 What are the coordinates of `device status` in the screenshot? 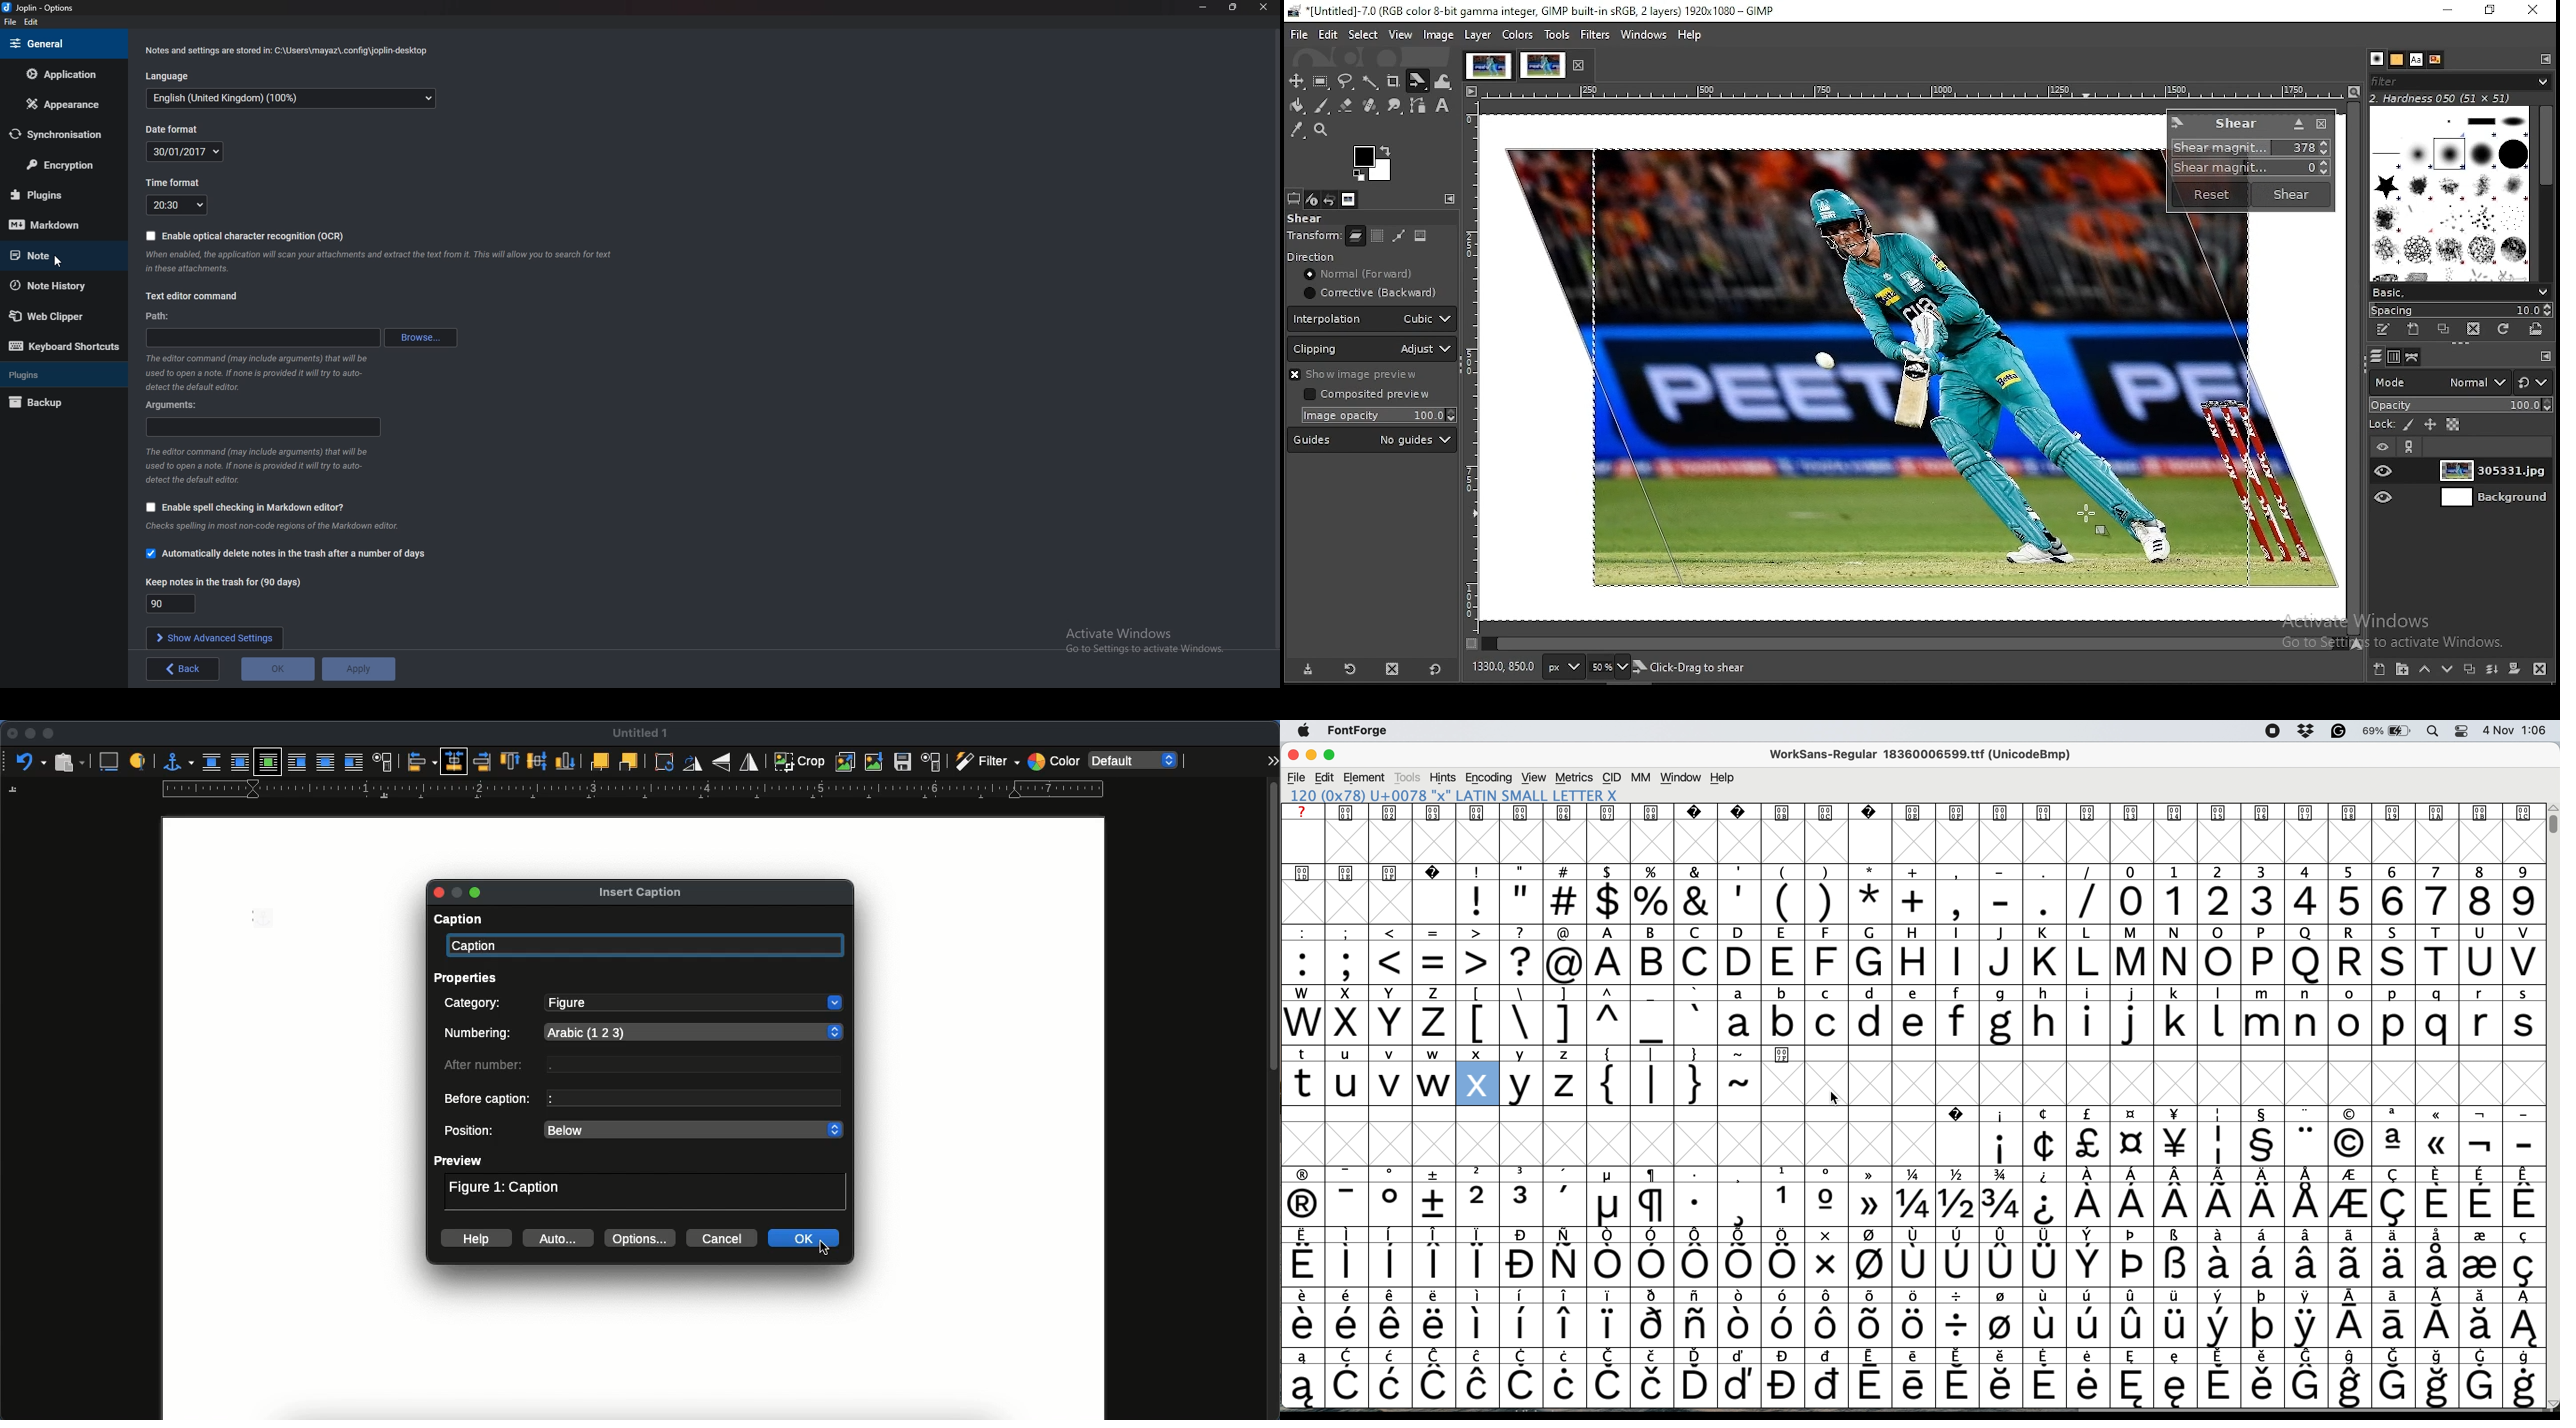 It's located at (1312, 200).